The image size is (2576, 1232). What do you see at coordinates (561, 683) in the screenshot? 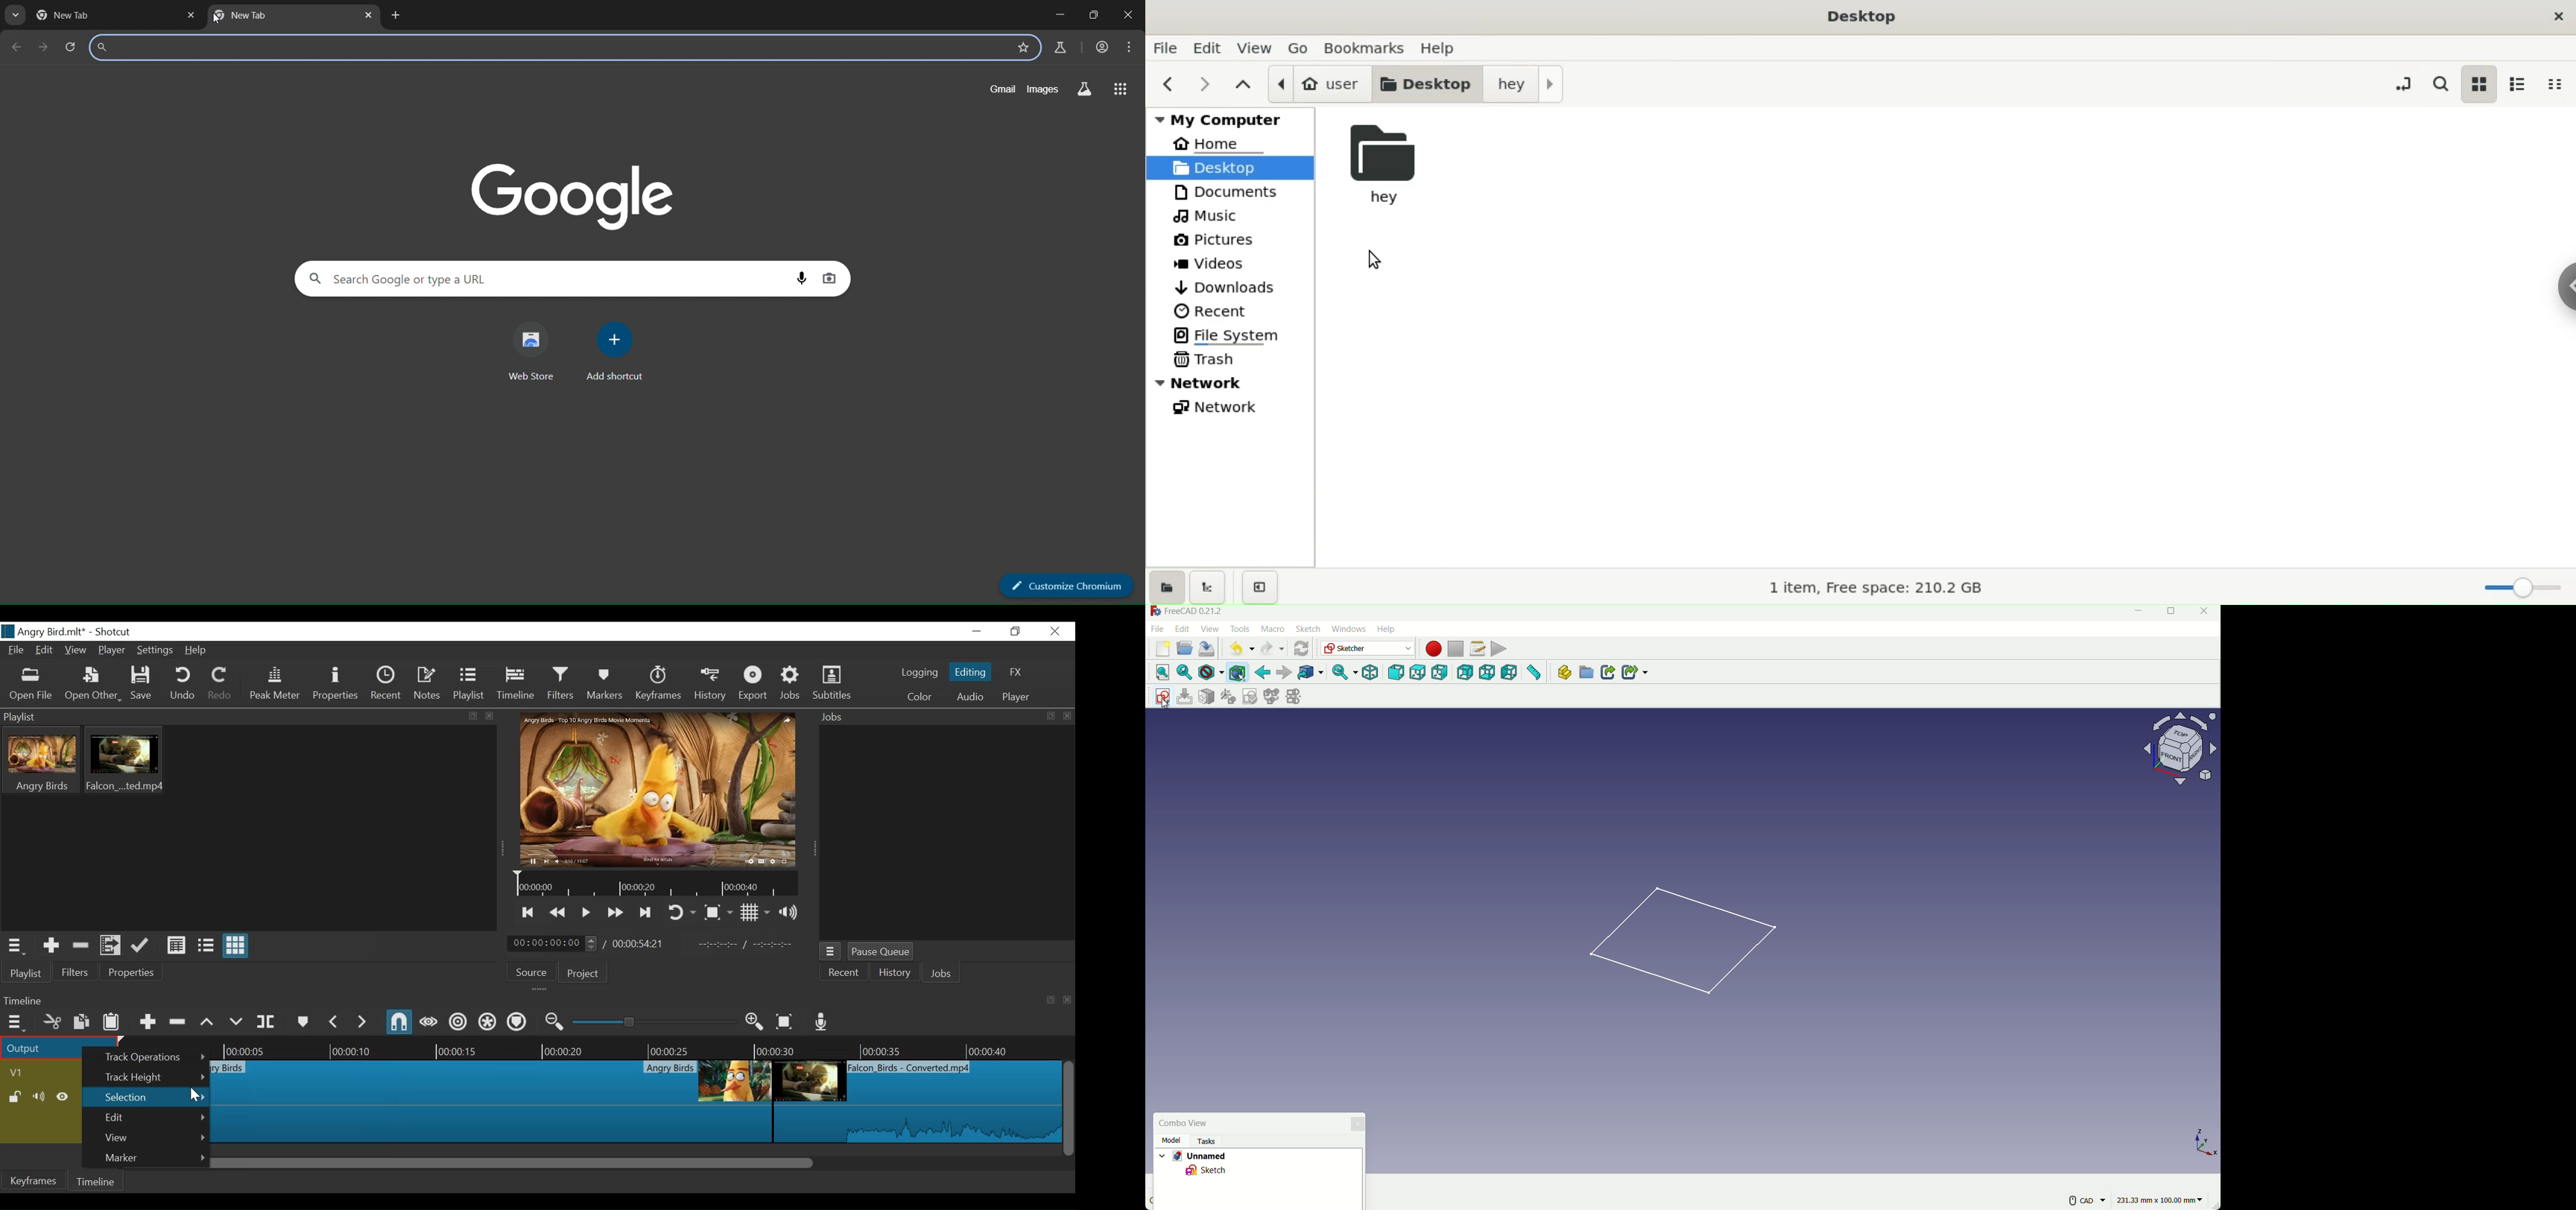
I see `Filters` at bounding box center [561, 683].